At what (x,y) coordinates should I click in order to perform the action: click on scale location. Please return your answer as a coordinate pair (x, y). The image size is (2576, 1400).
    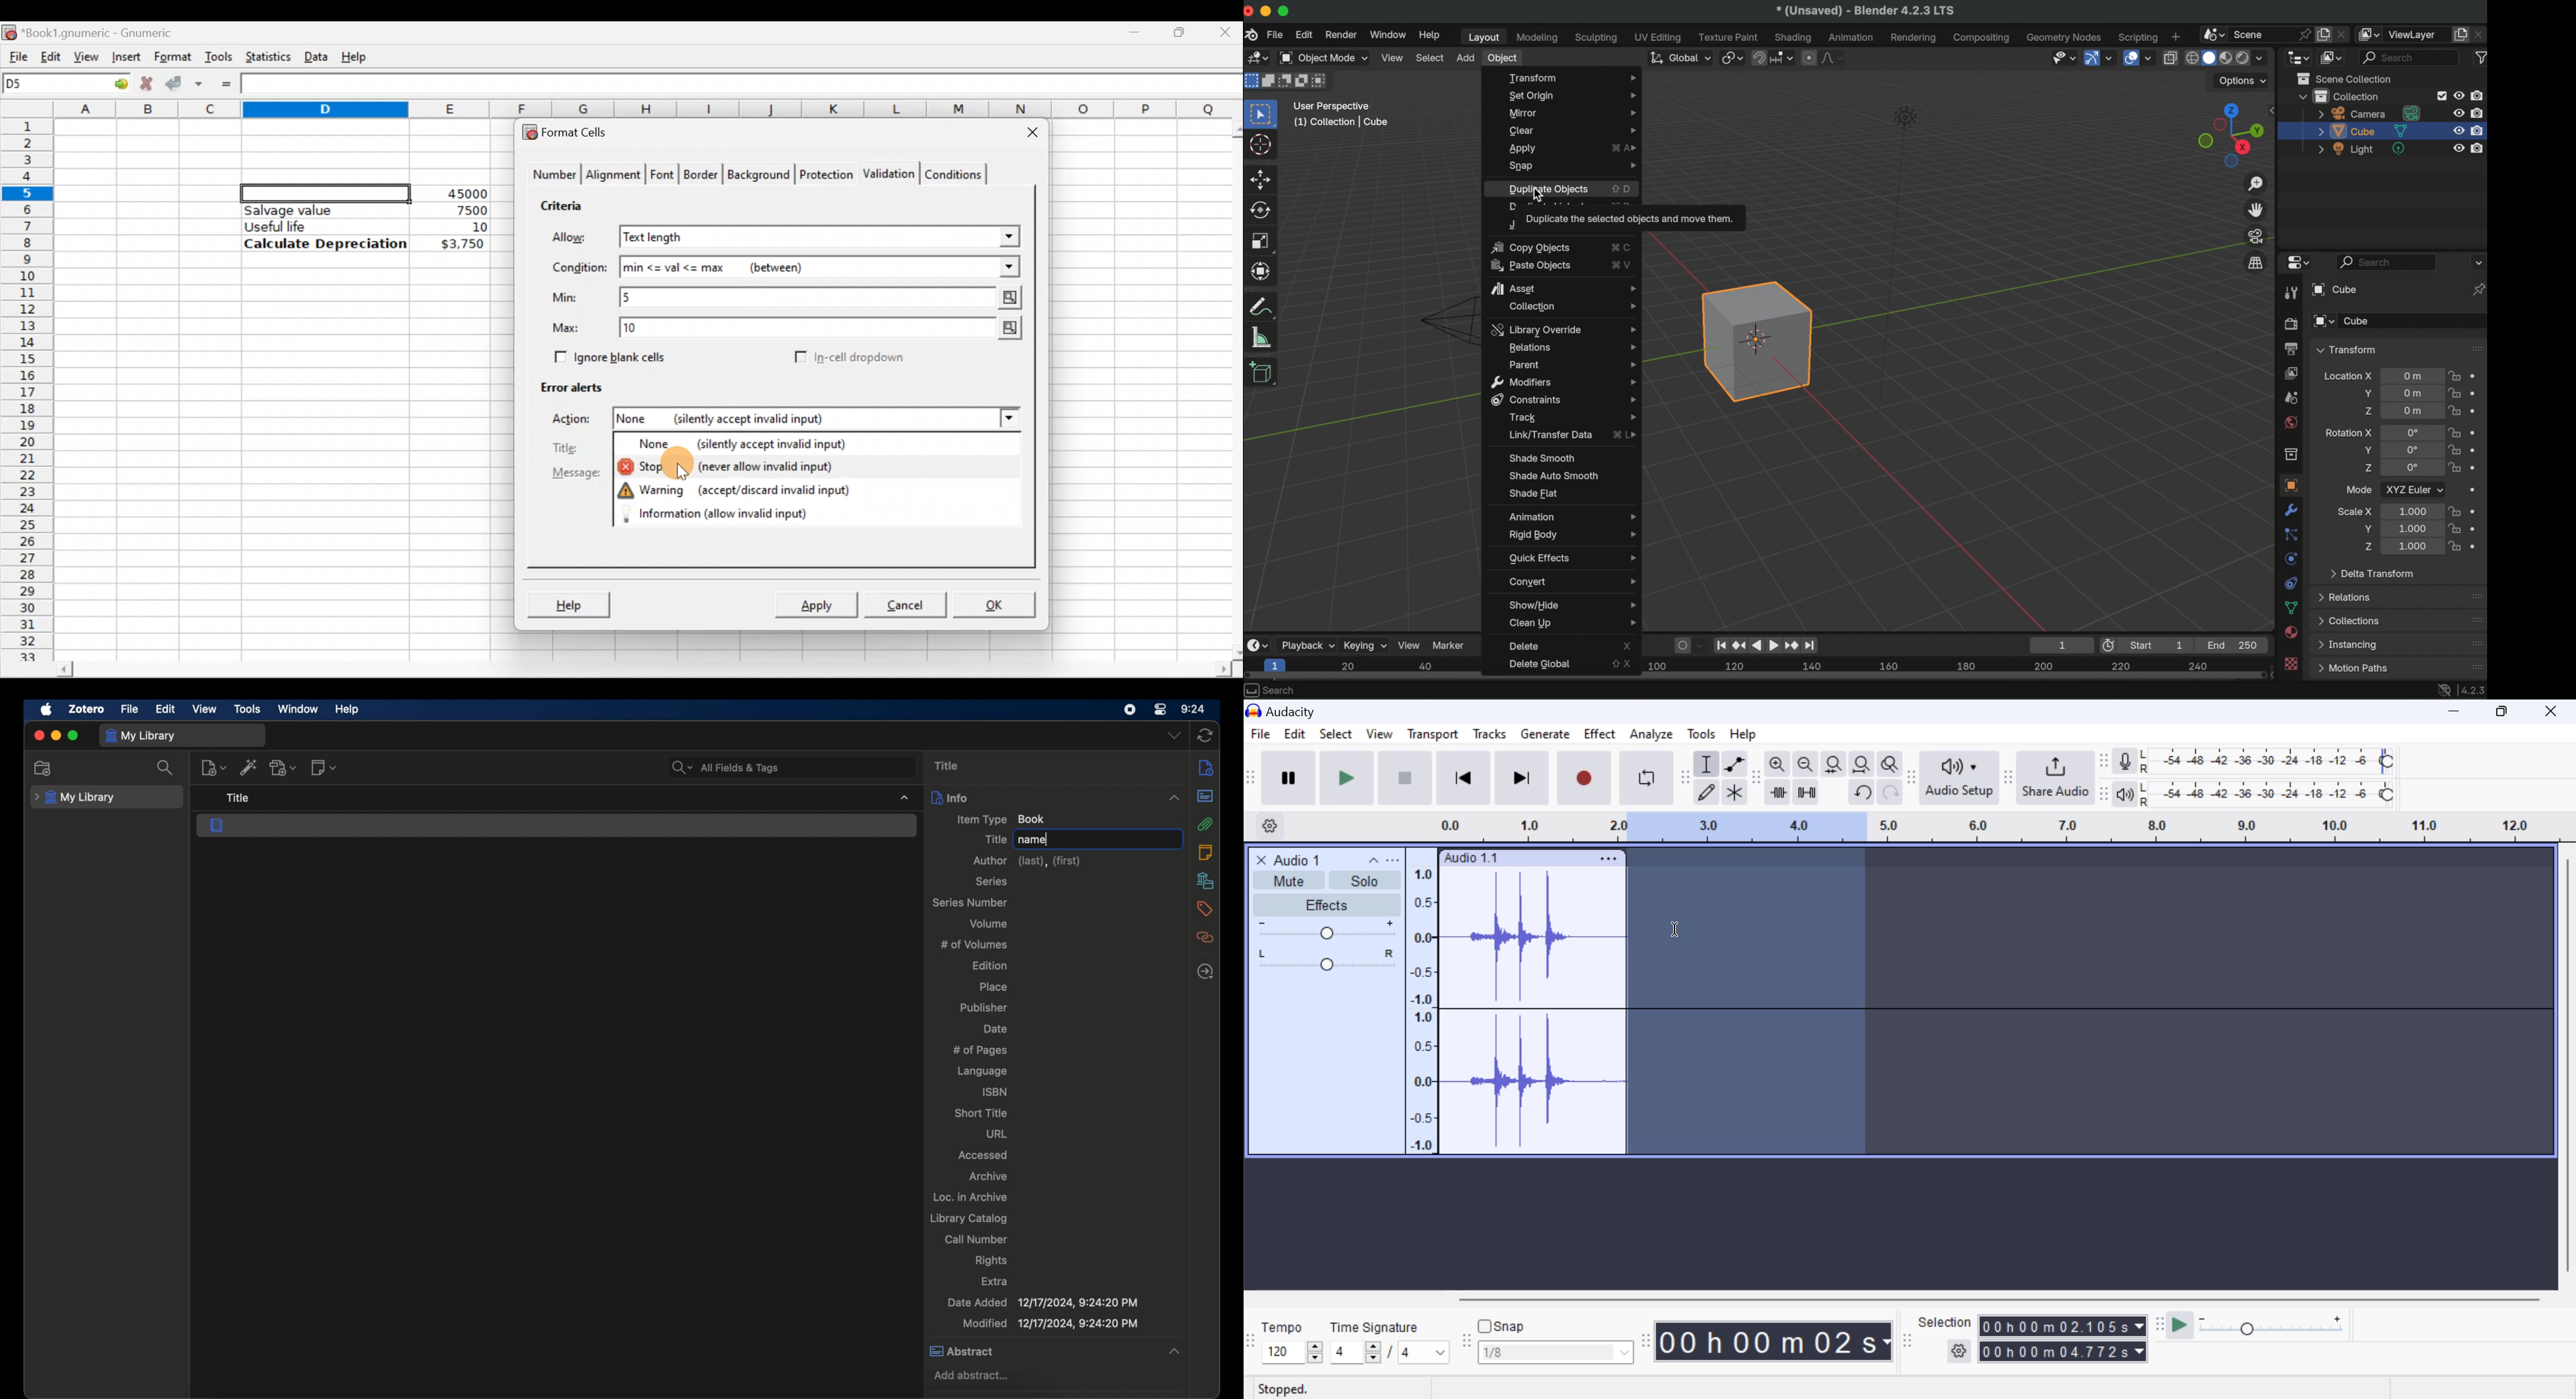
    Looking at the image, I should click on (2409, 528).